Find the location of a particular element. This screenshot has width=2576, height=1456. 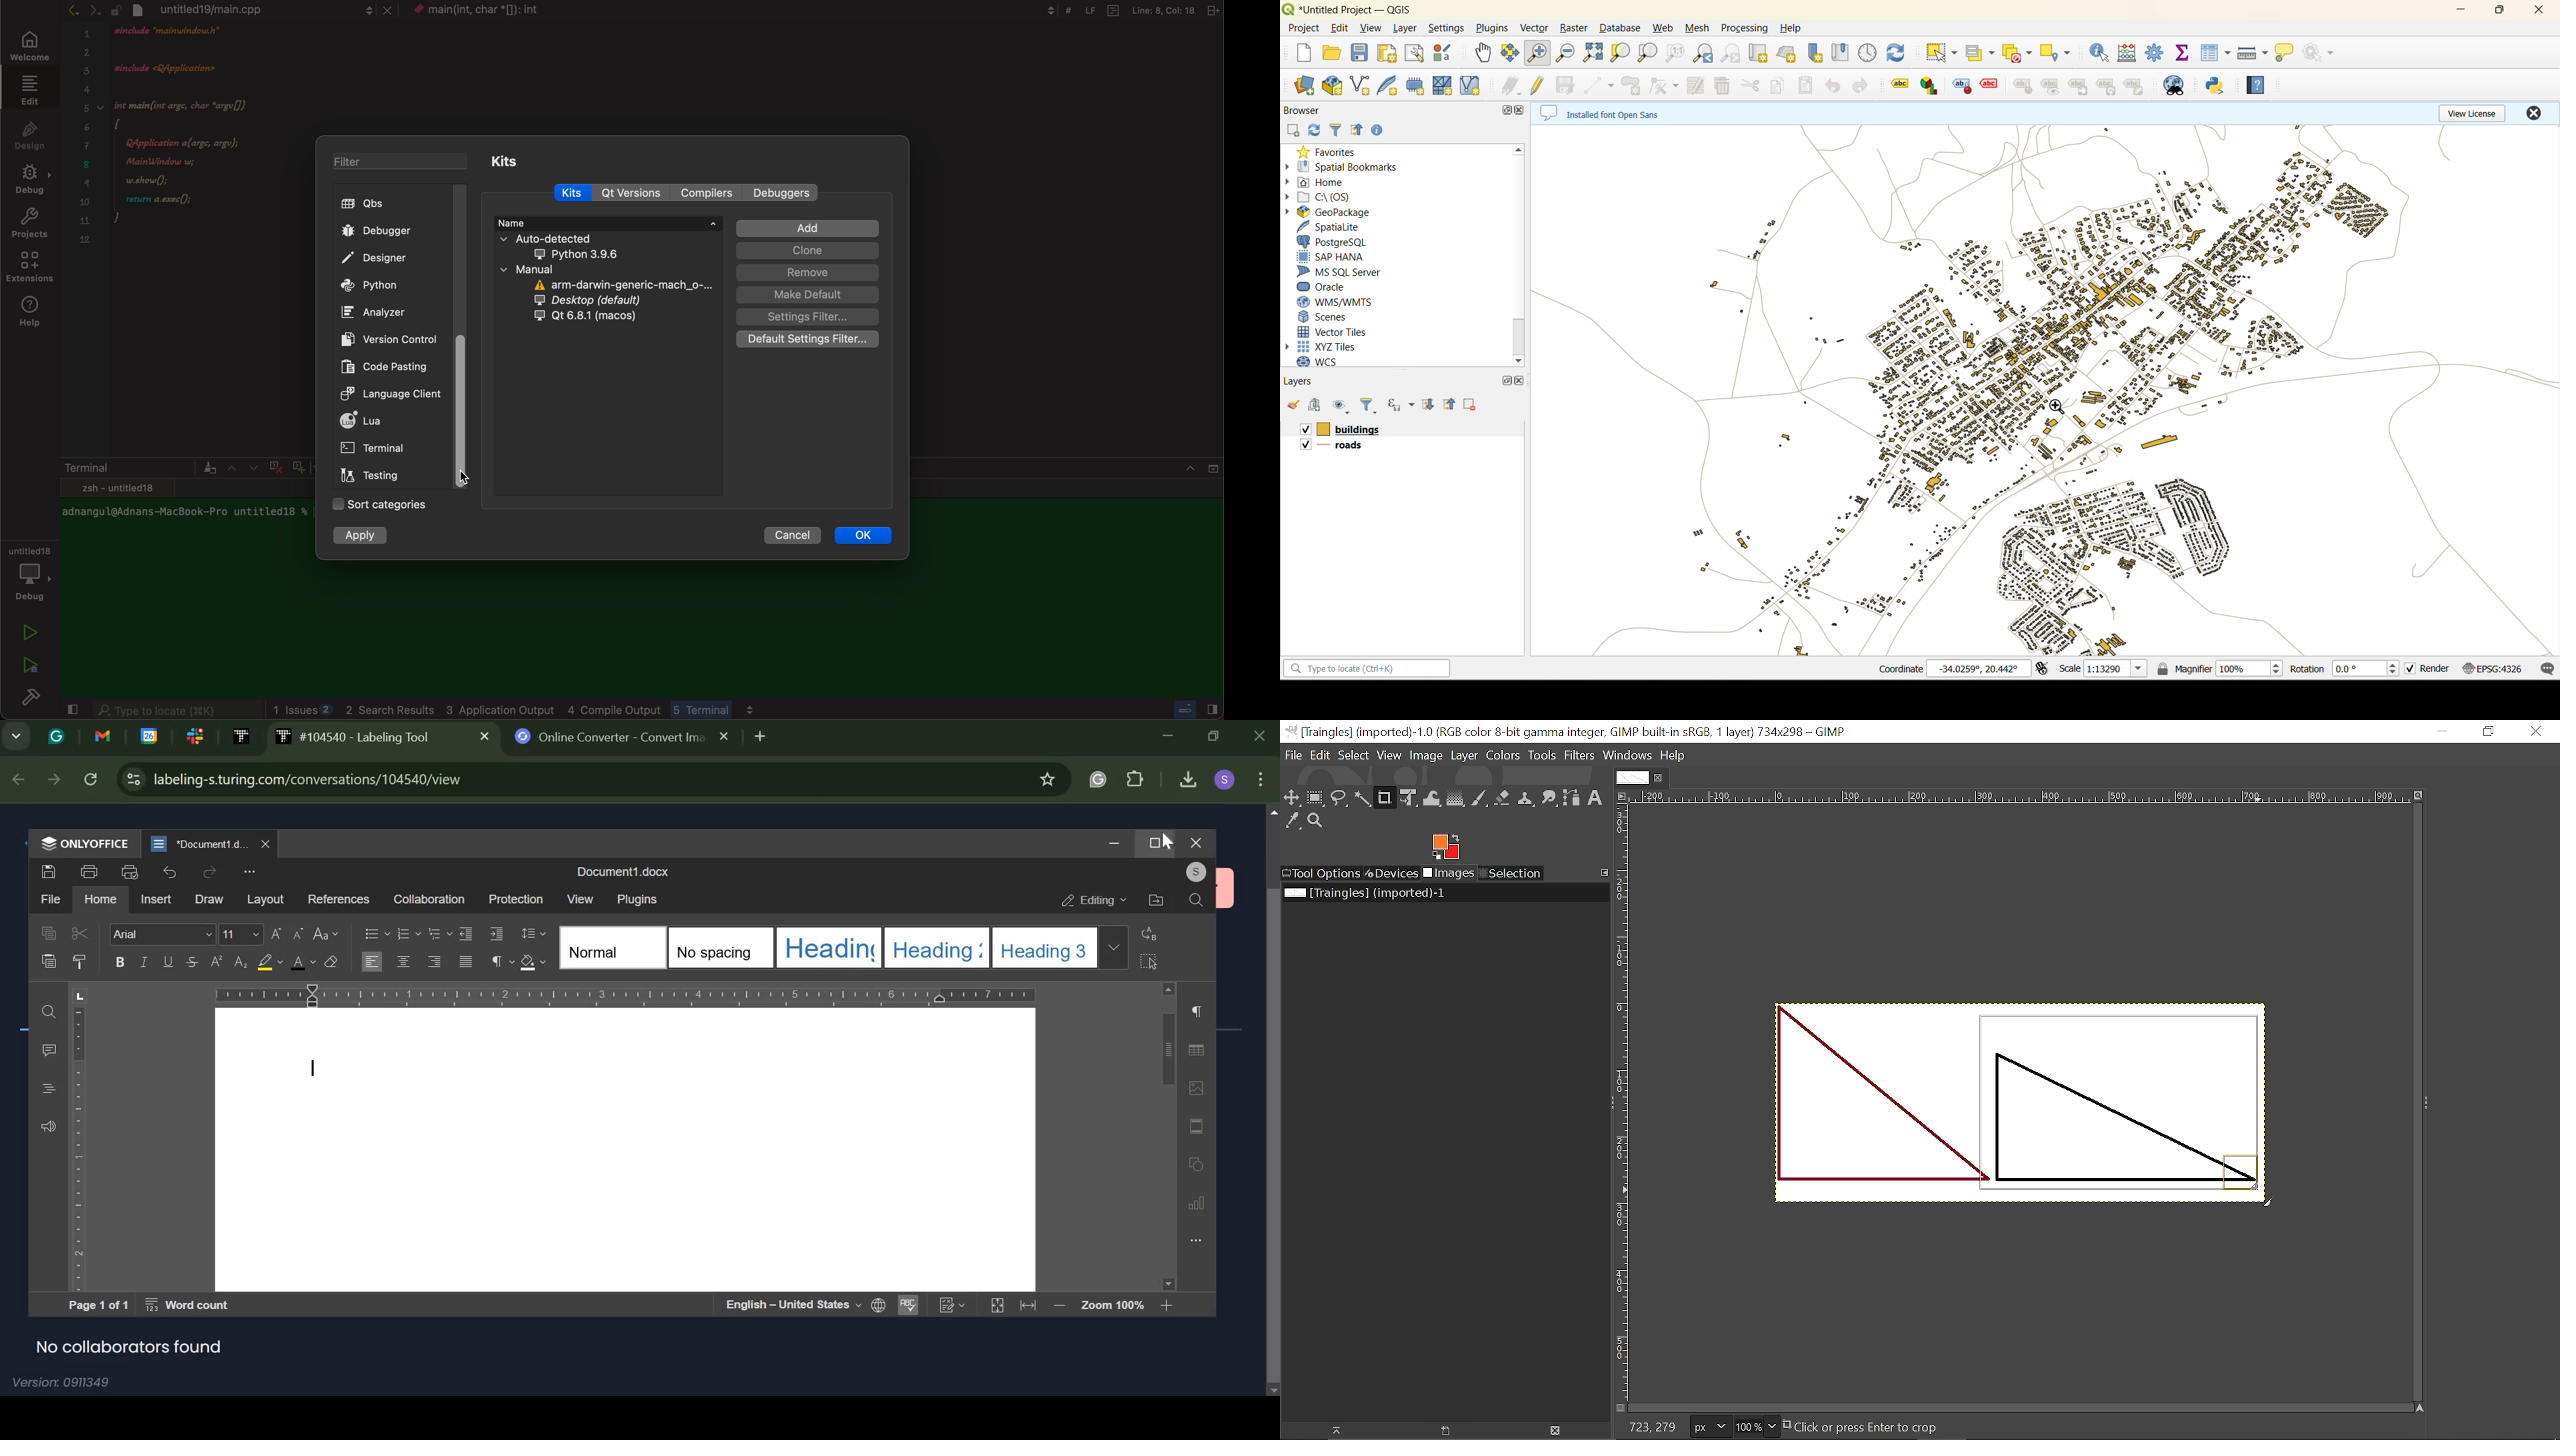

view license is located at coordinates (2472, 111).